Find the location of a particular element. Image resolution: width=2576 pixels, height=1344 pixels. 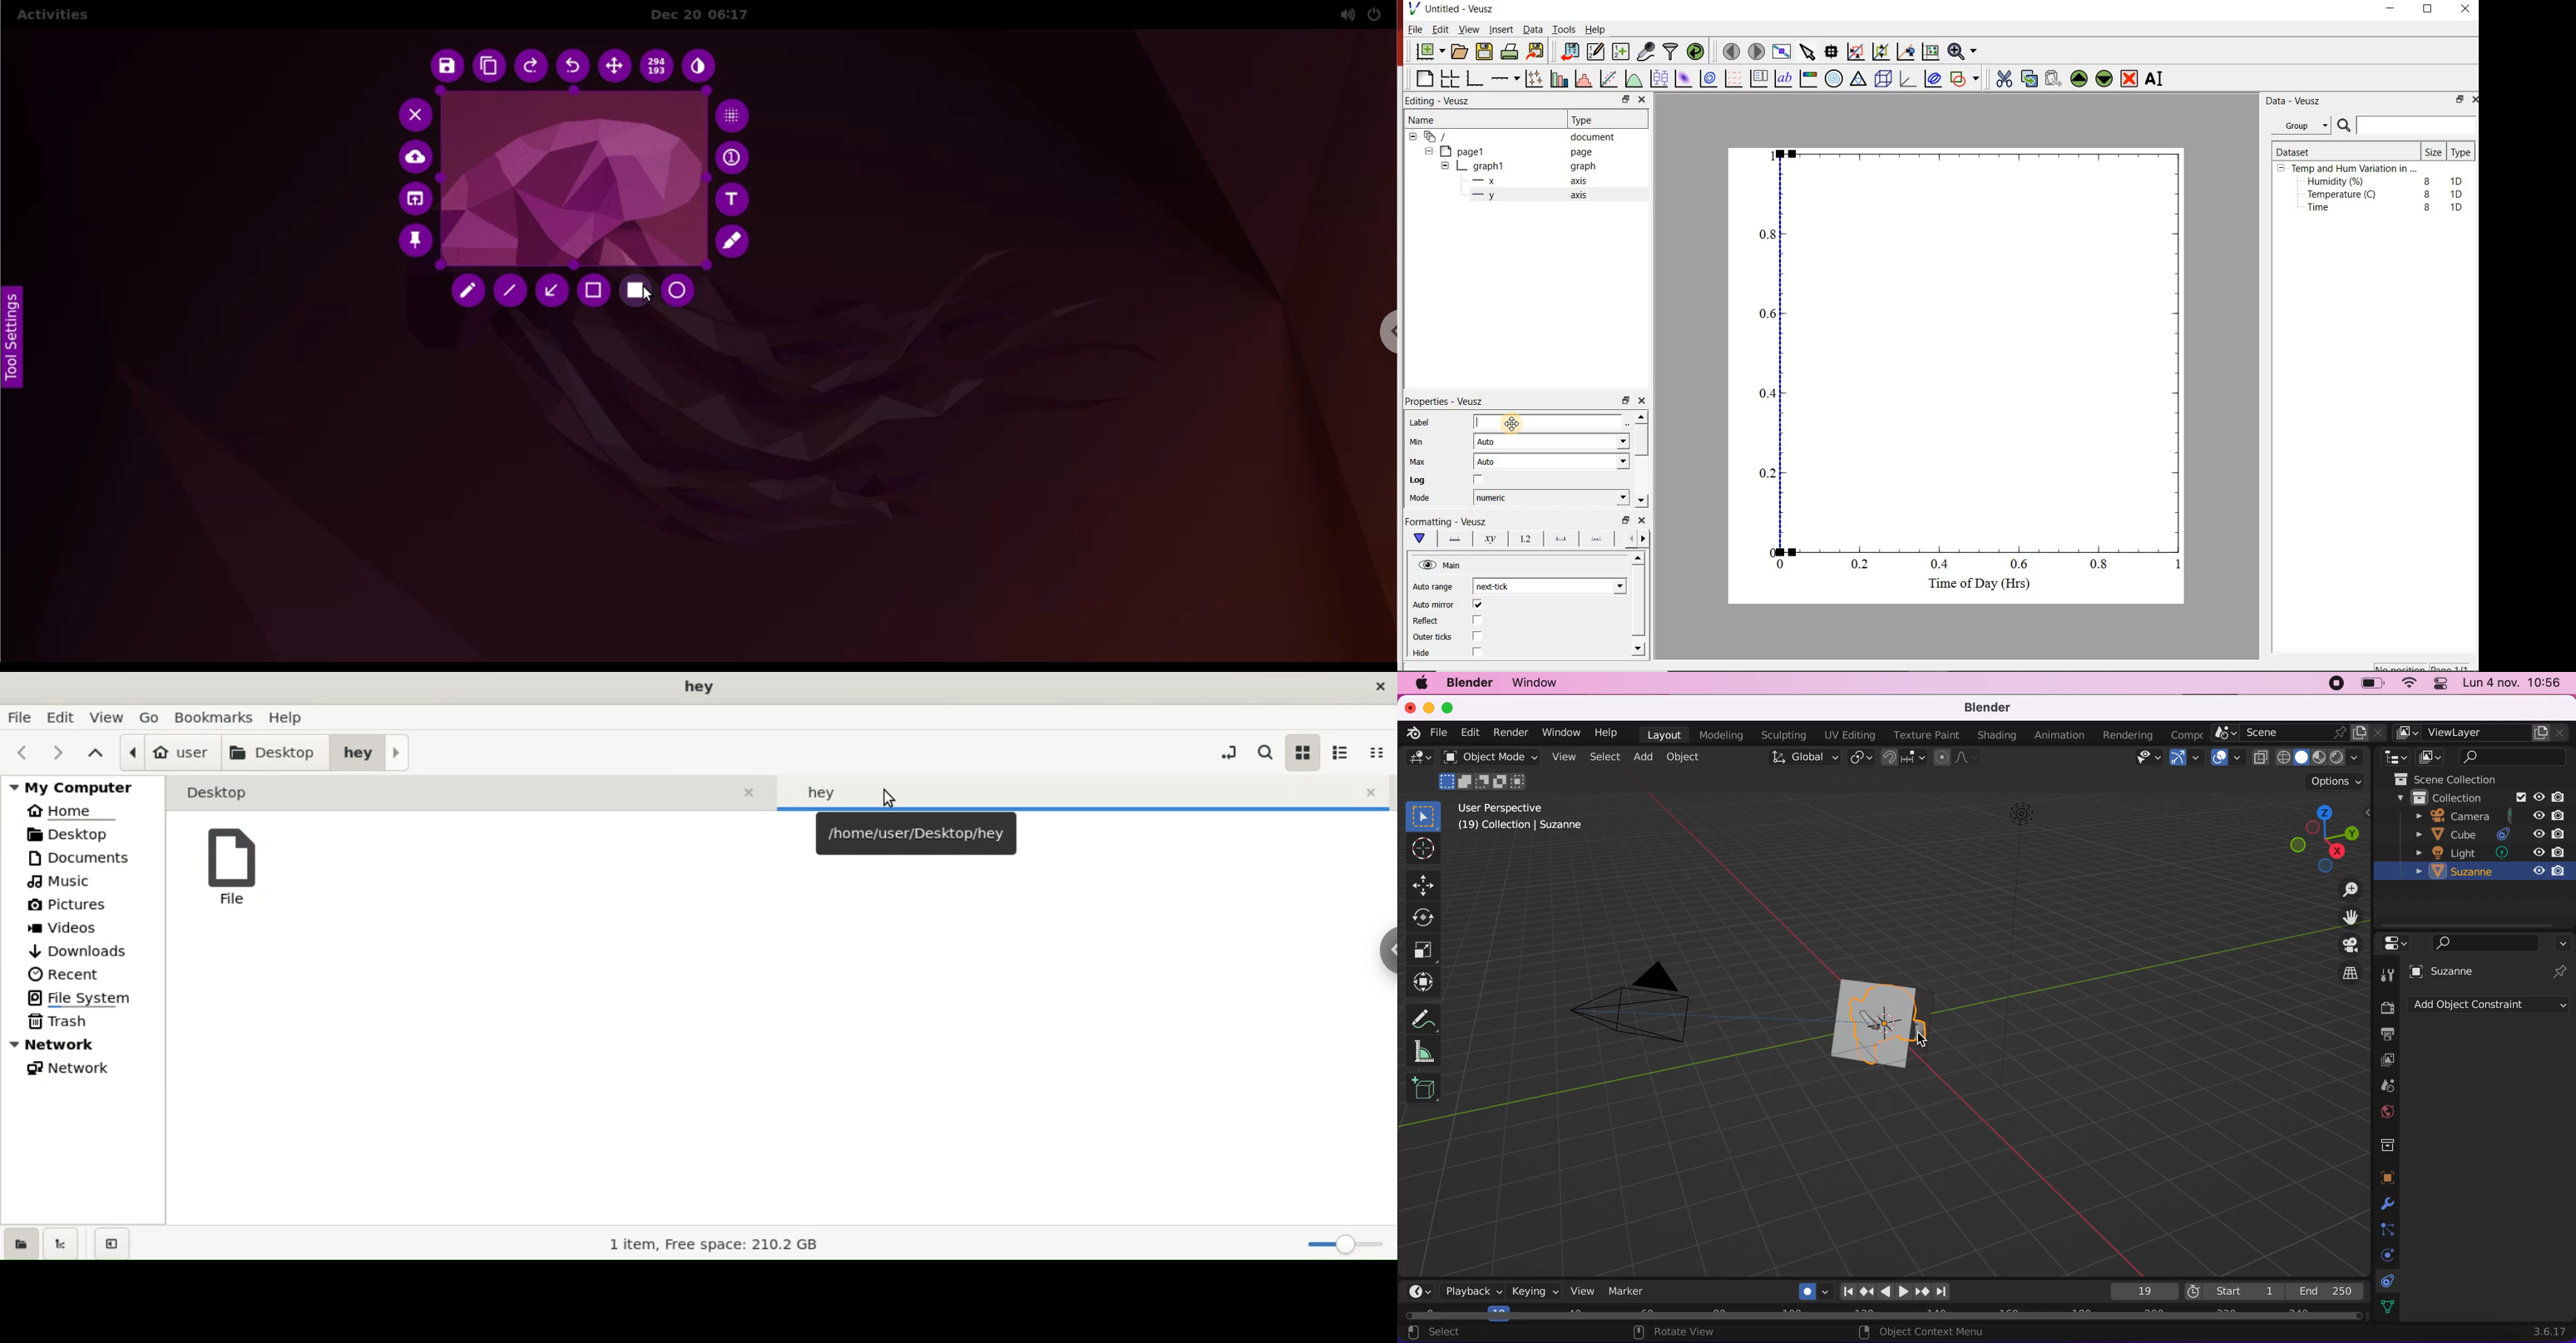

collections is located at coordinates (2388, 1144).